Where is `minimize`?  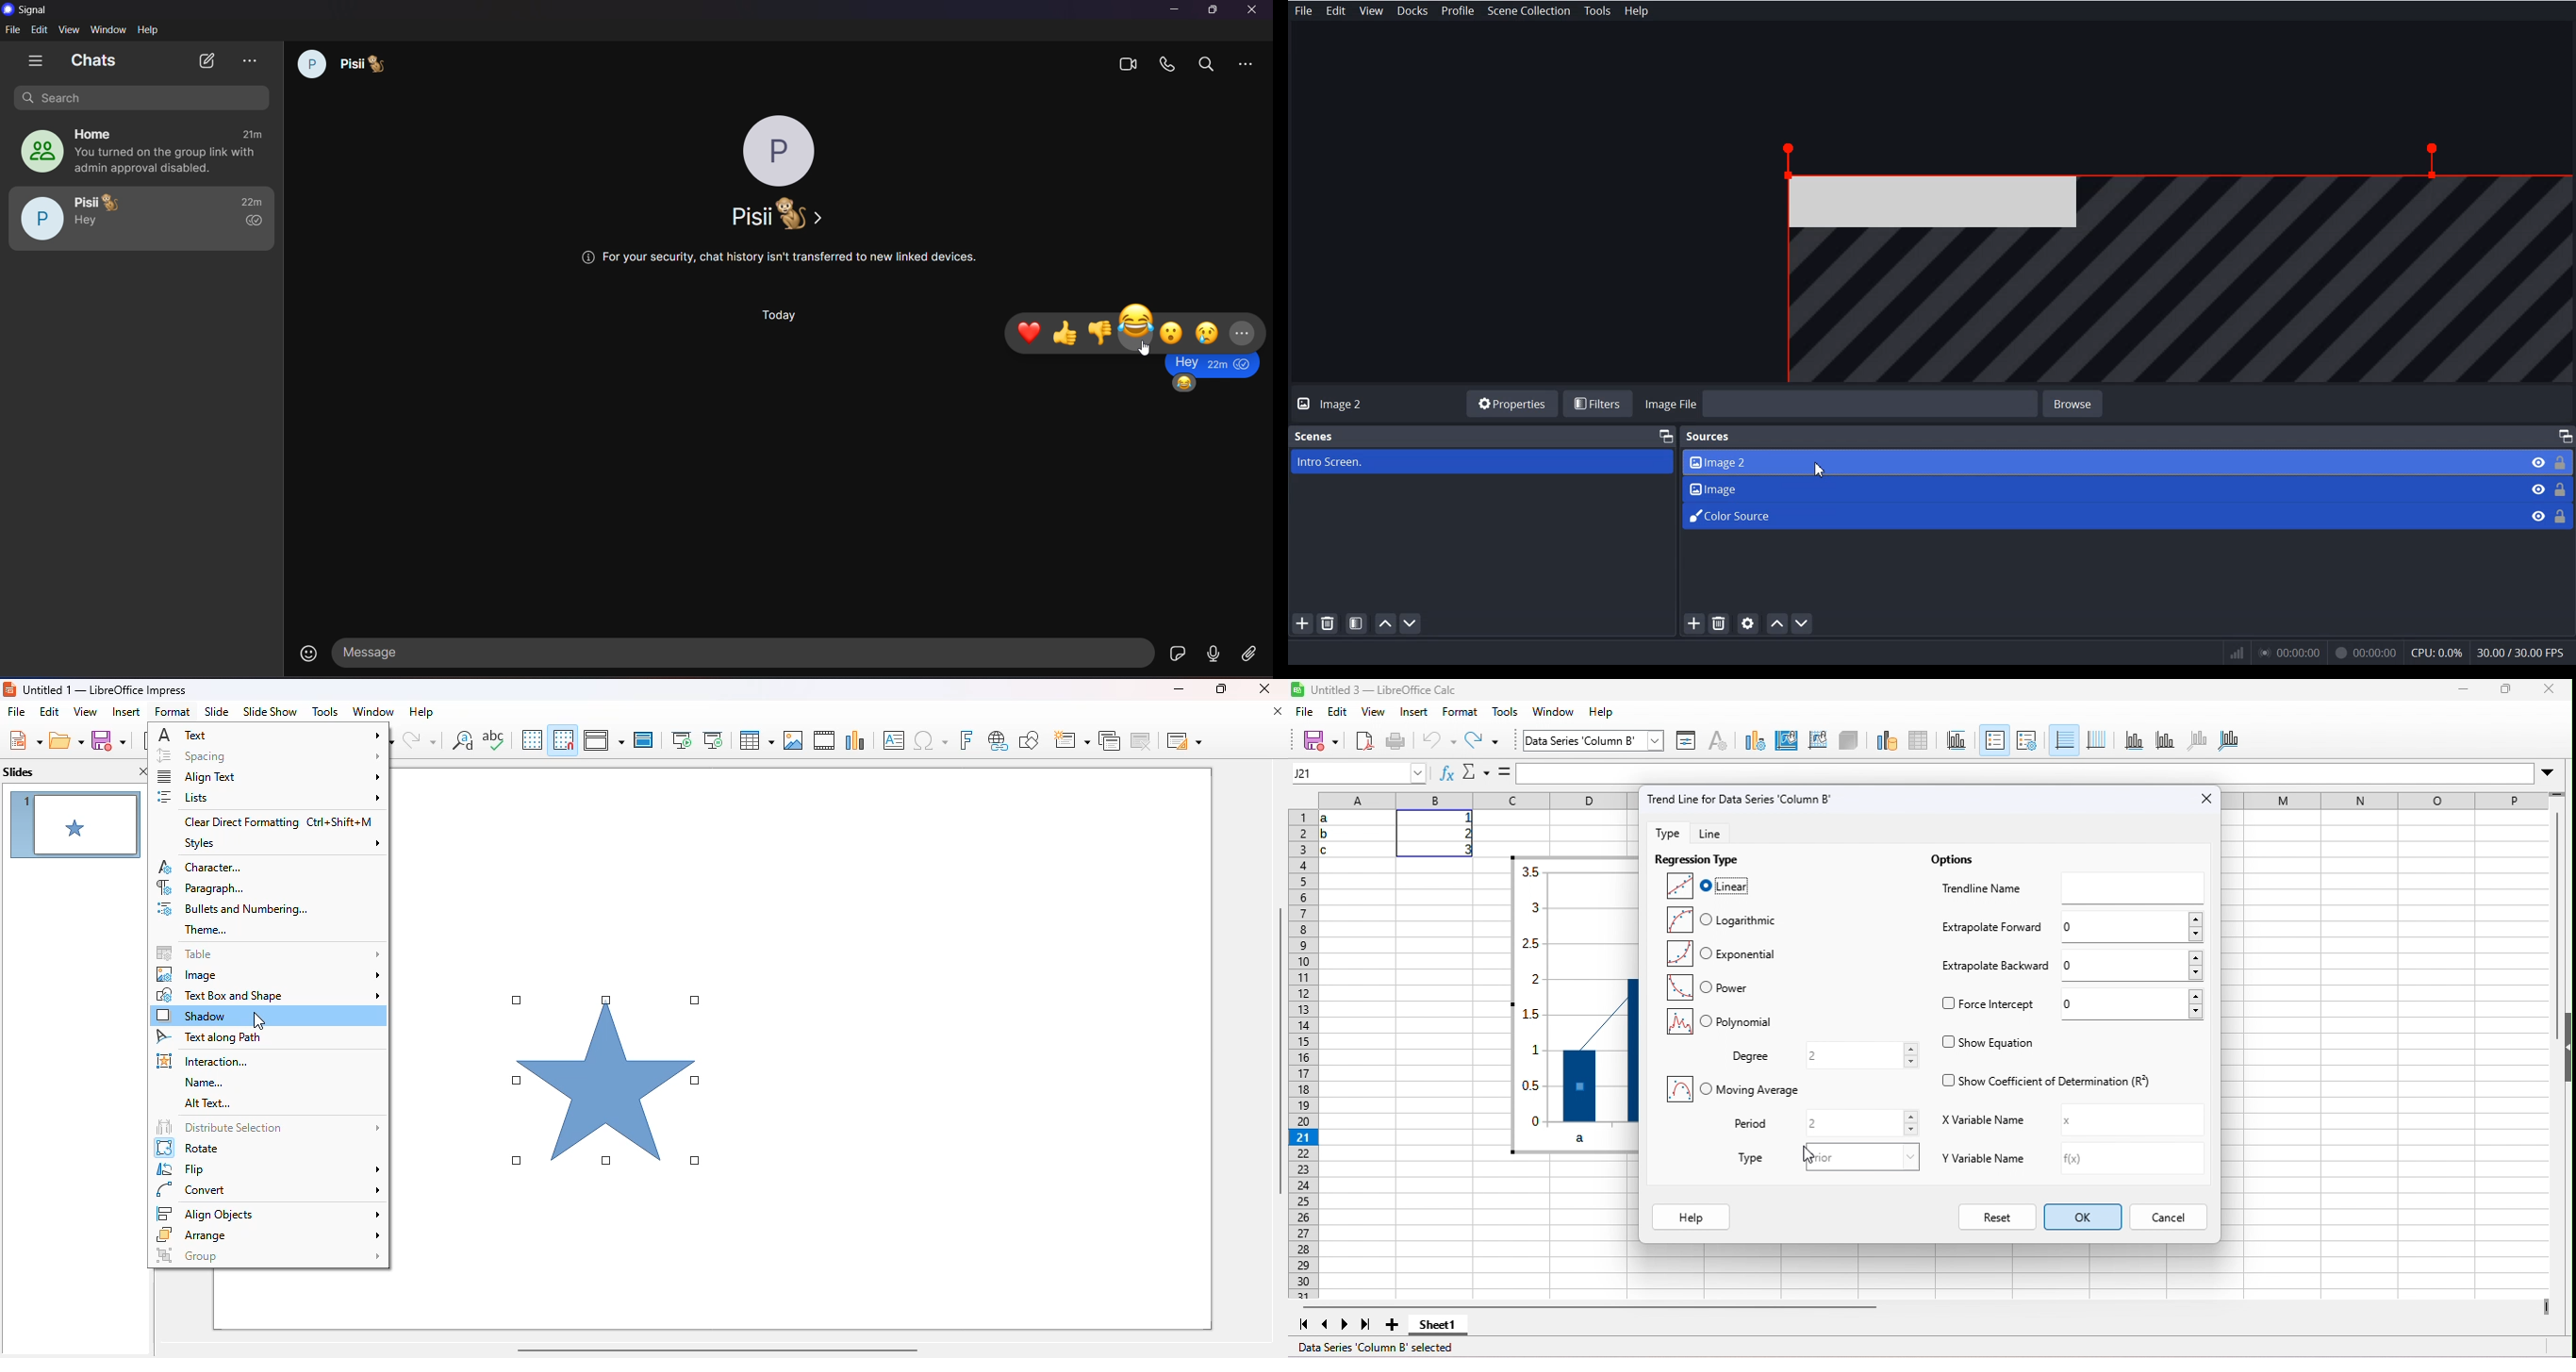
minimize is located at coordinates (2458, 690).